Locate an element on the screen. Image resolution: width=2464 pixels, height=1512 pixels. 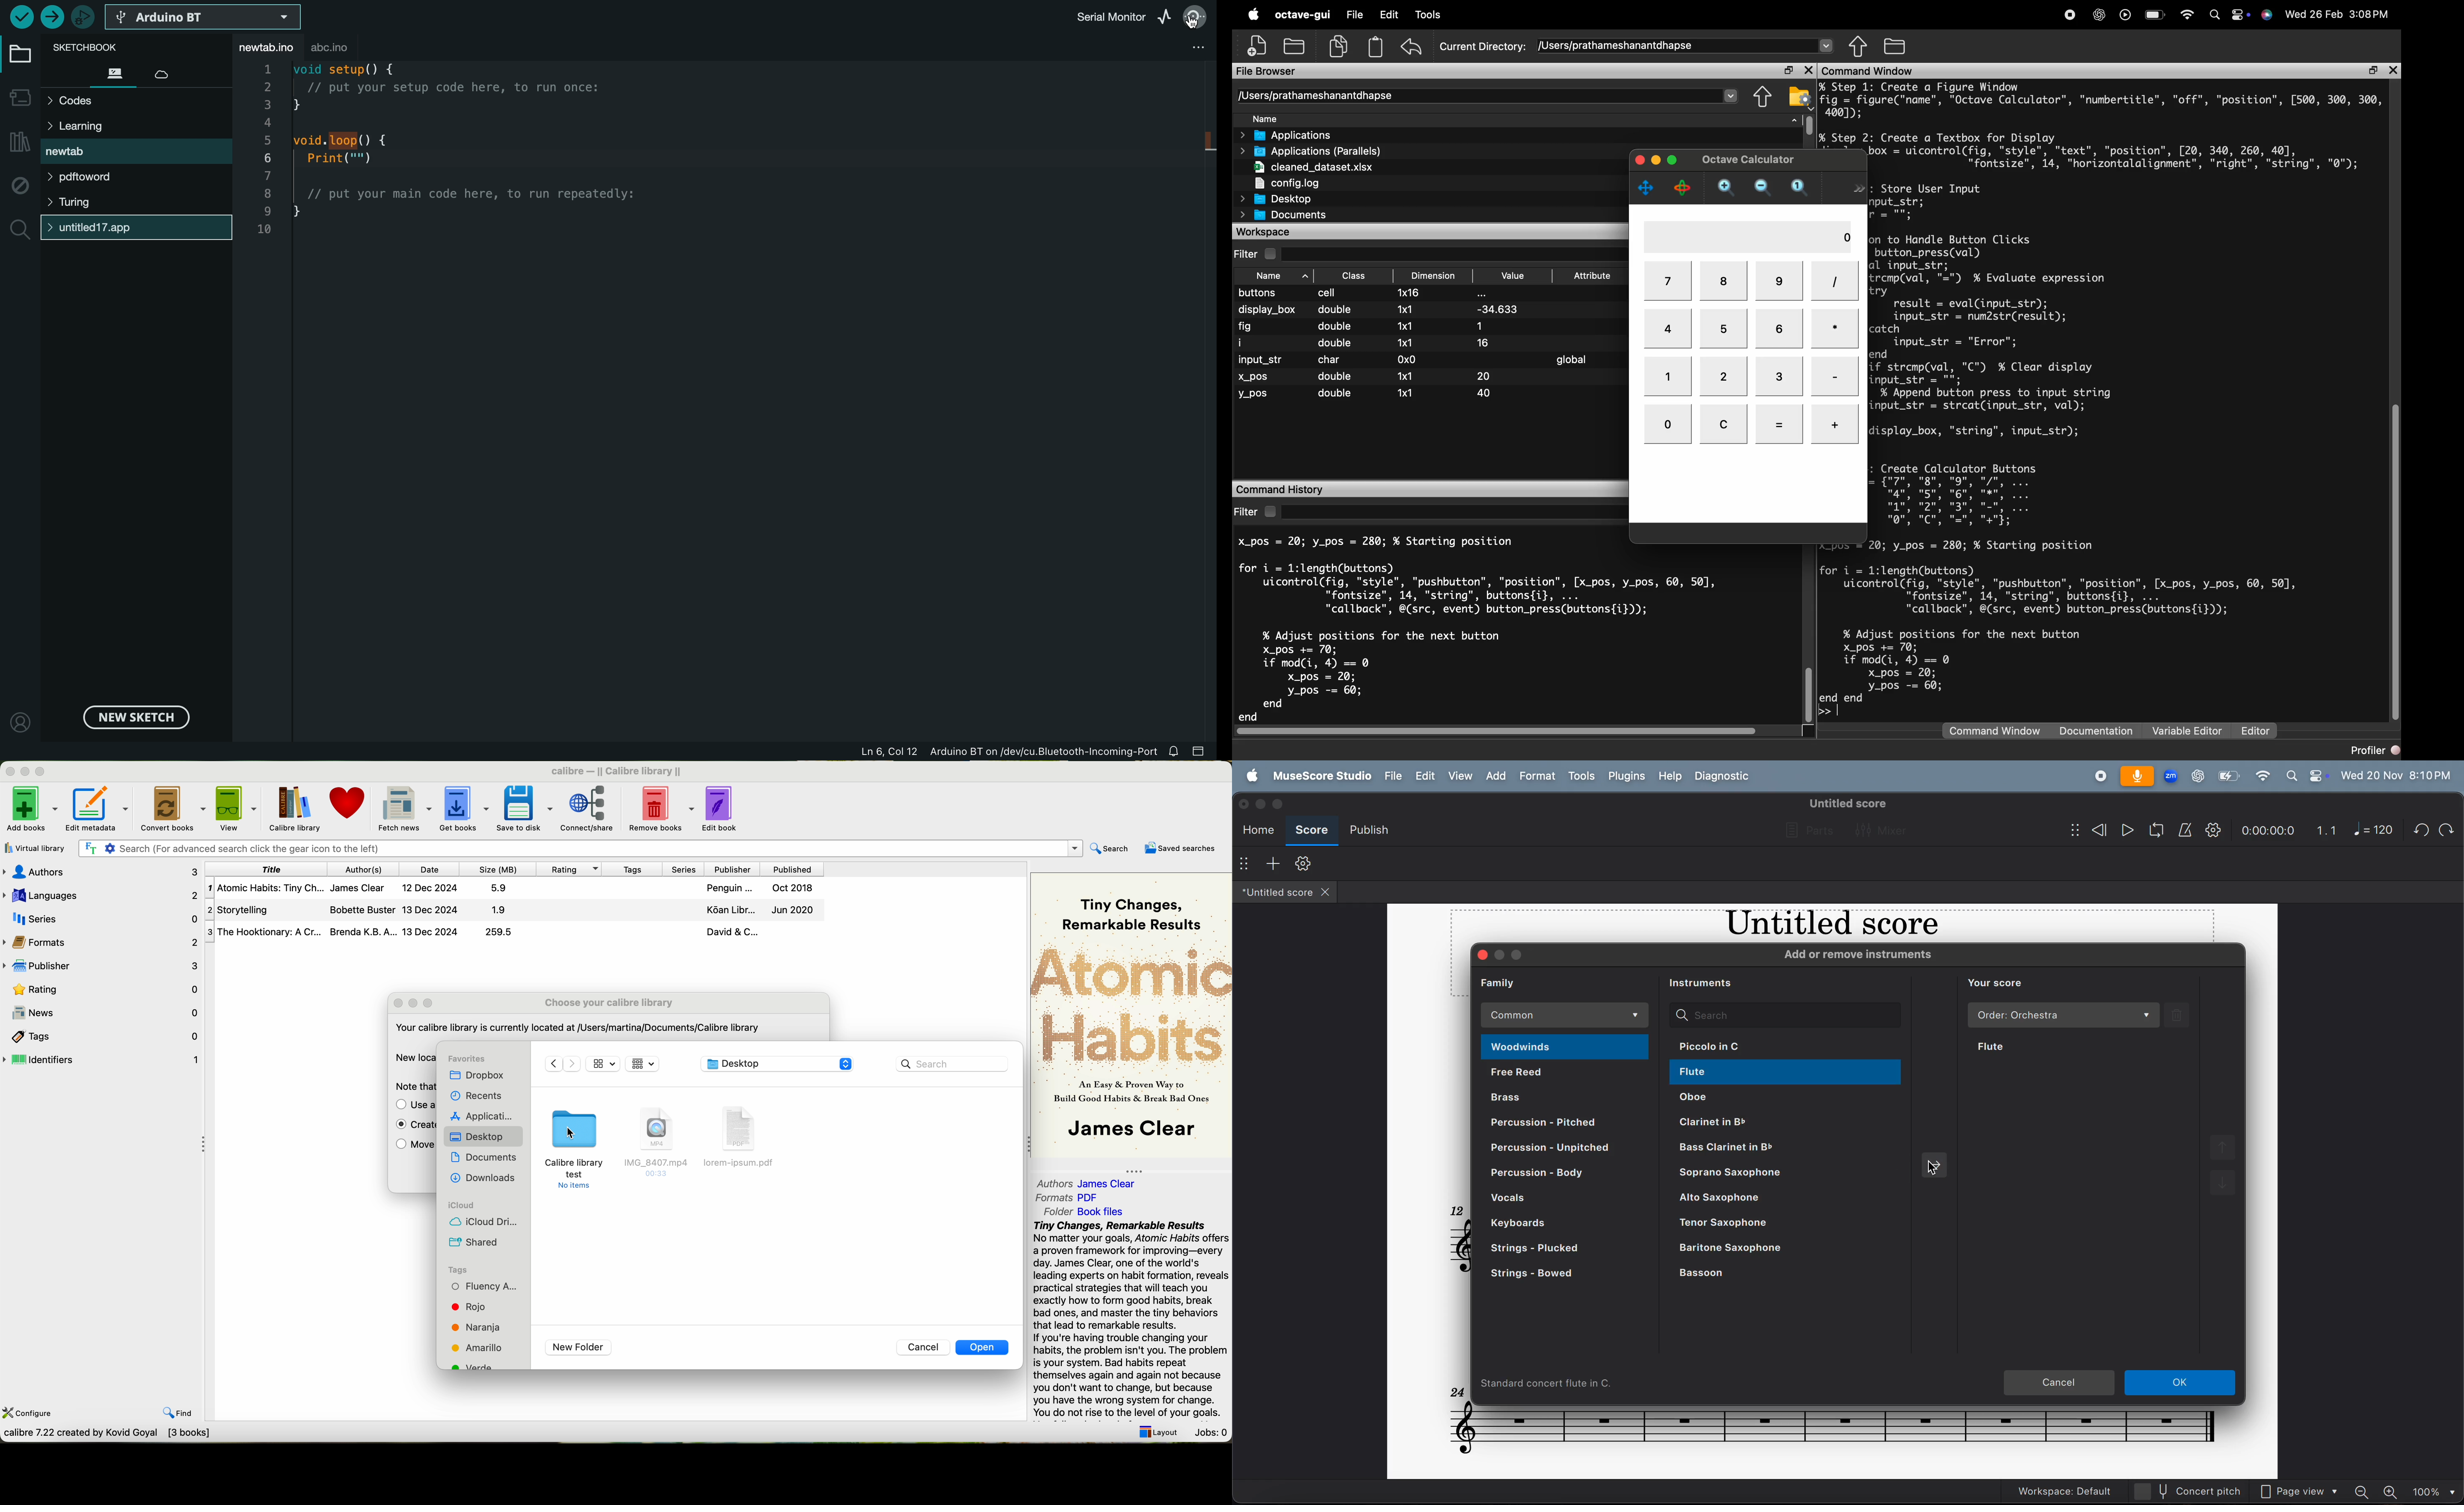
formats:PDF is located at coordinates (1070, 1198).